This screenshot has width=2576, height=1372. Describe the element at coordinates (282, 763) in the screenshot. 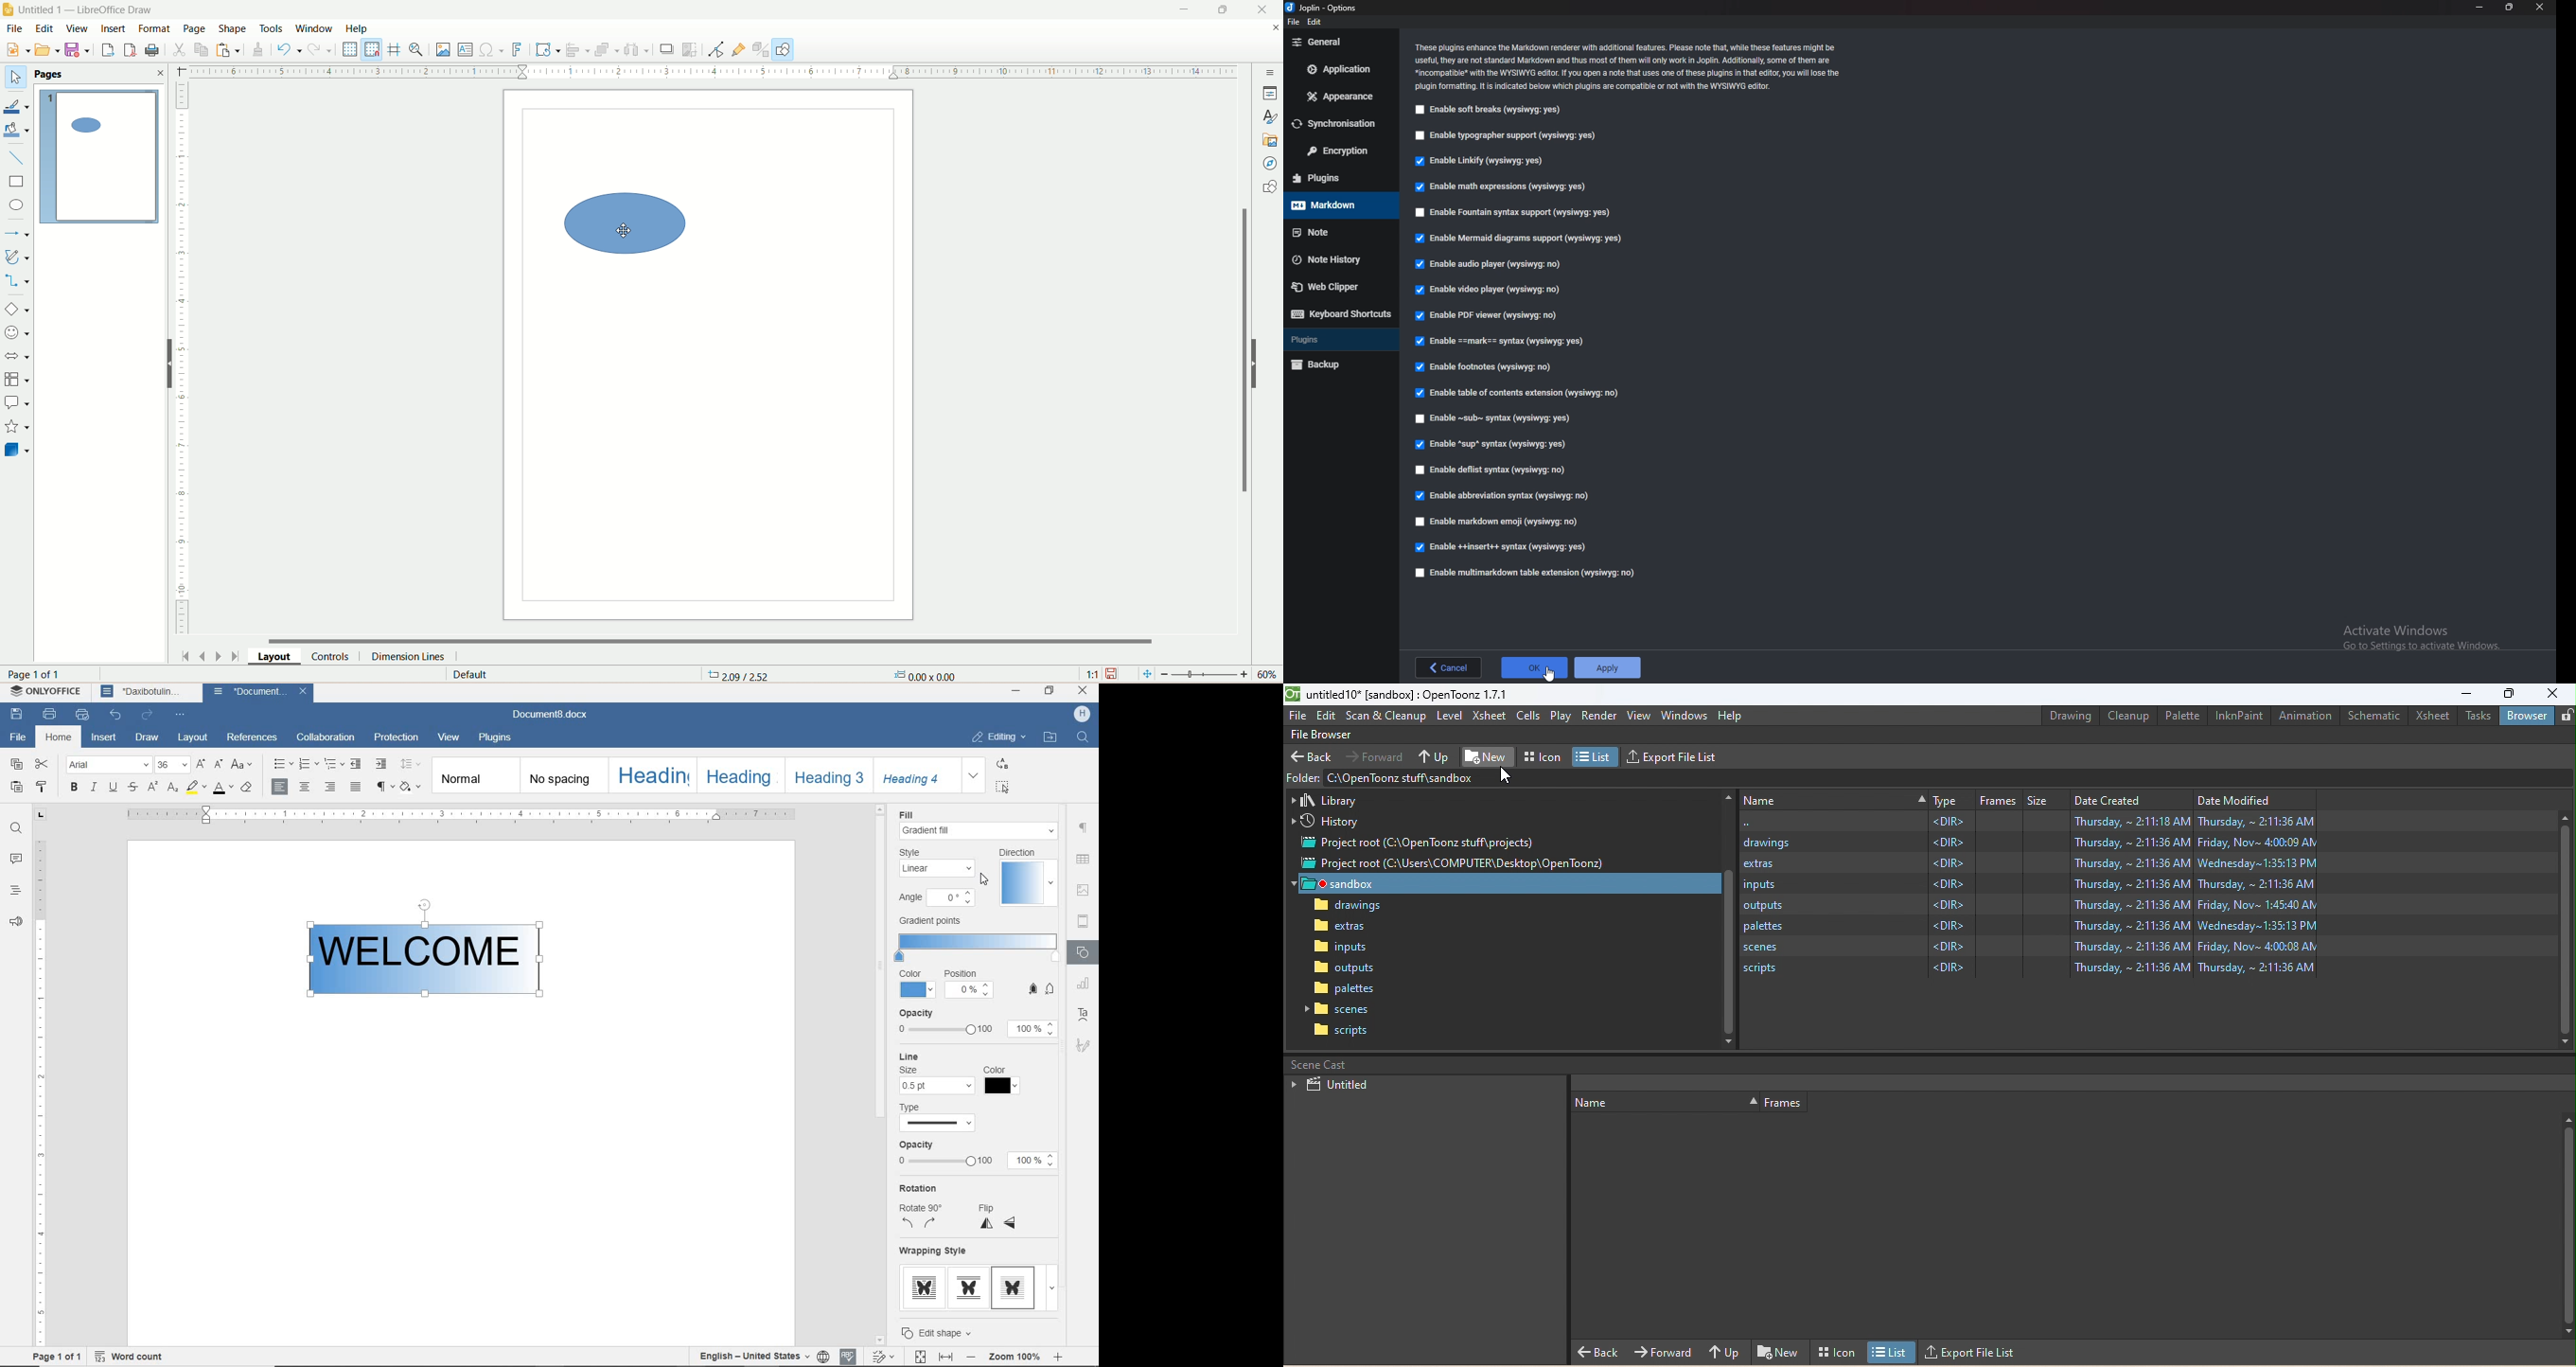

I see `BULLETS` at that location.